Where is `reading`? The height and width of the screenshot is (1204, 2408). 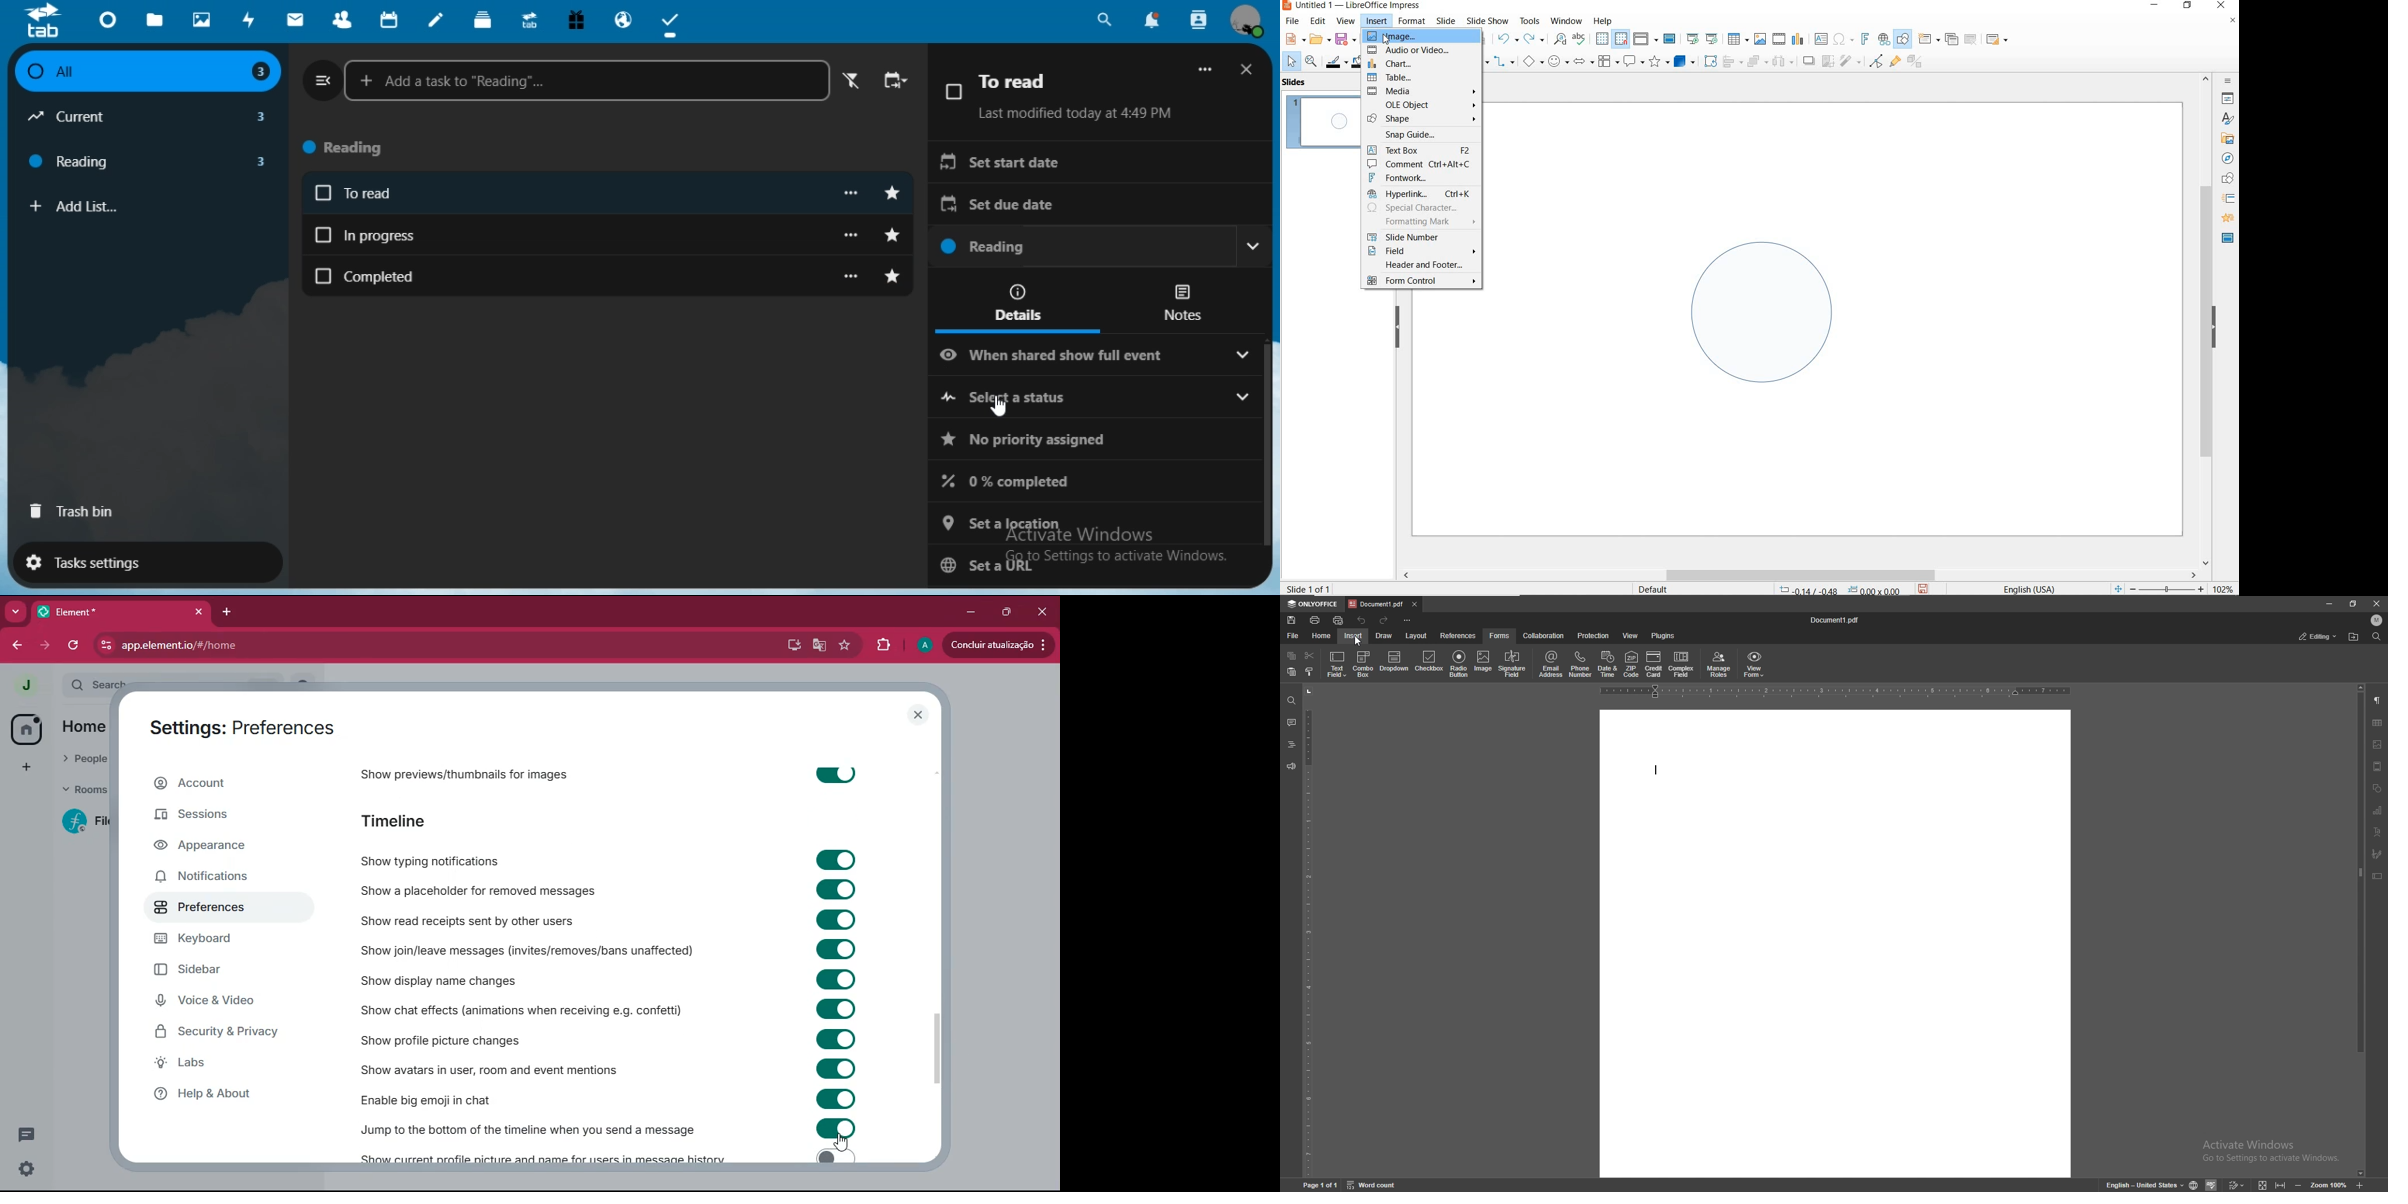
reading is located at coordinates (1080, 247).